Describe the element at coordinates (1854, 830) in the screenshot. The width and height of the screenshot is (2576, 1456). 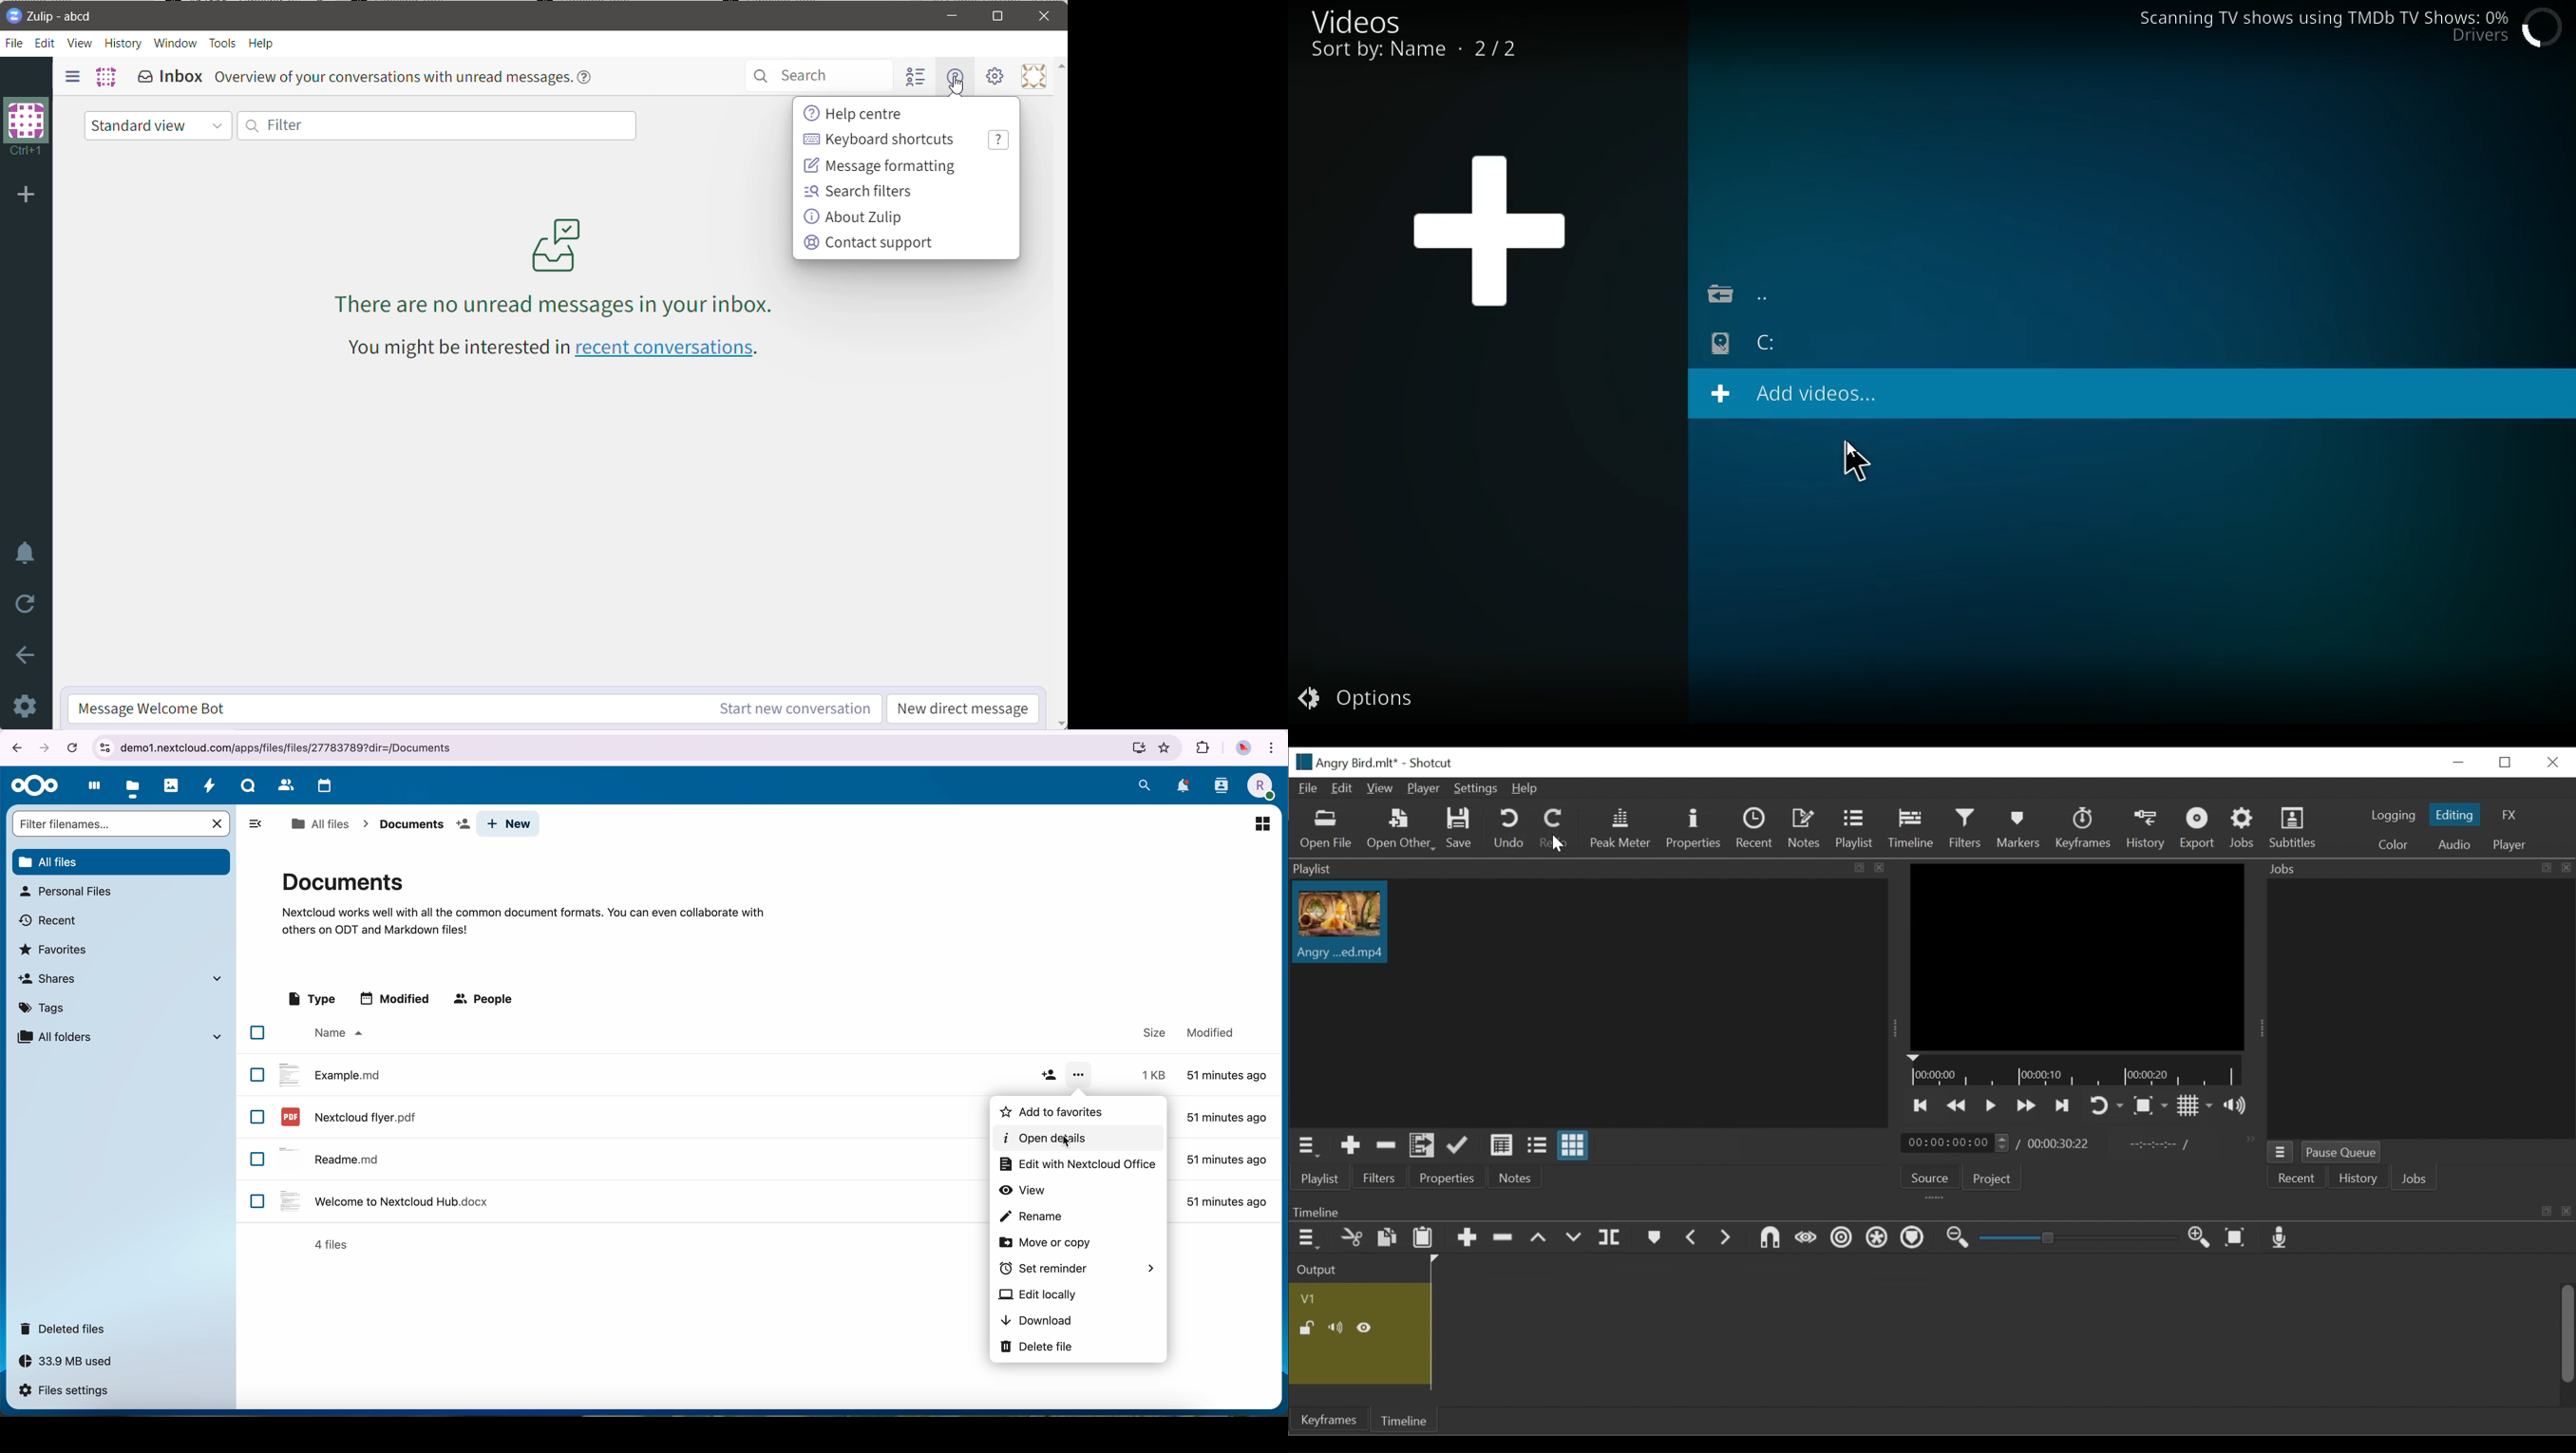
I see `Playlist` at that location.